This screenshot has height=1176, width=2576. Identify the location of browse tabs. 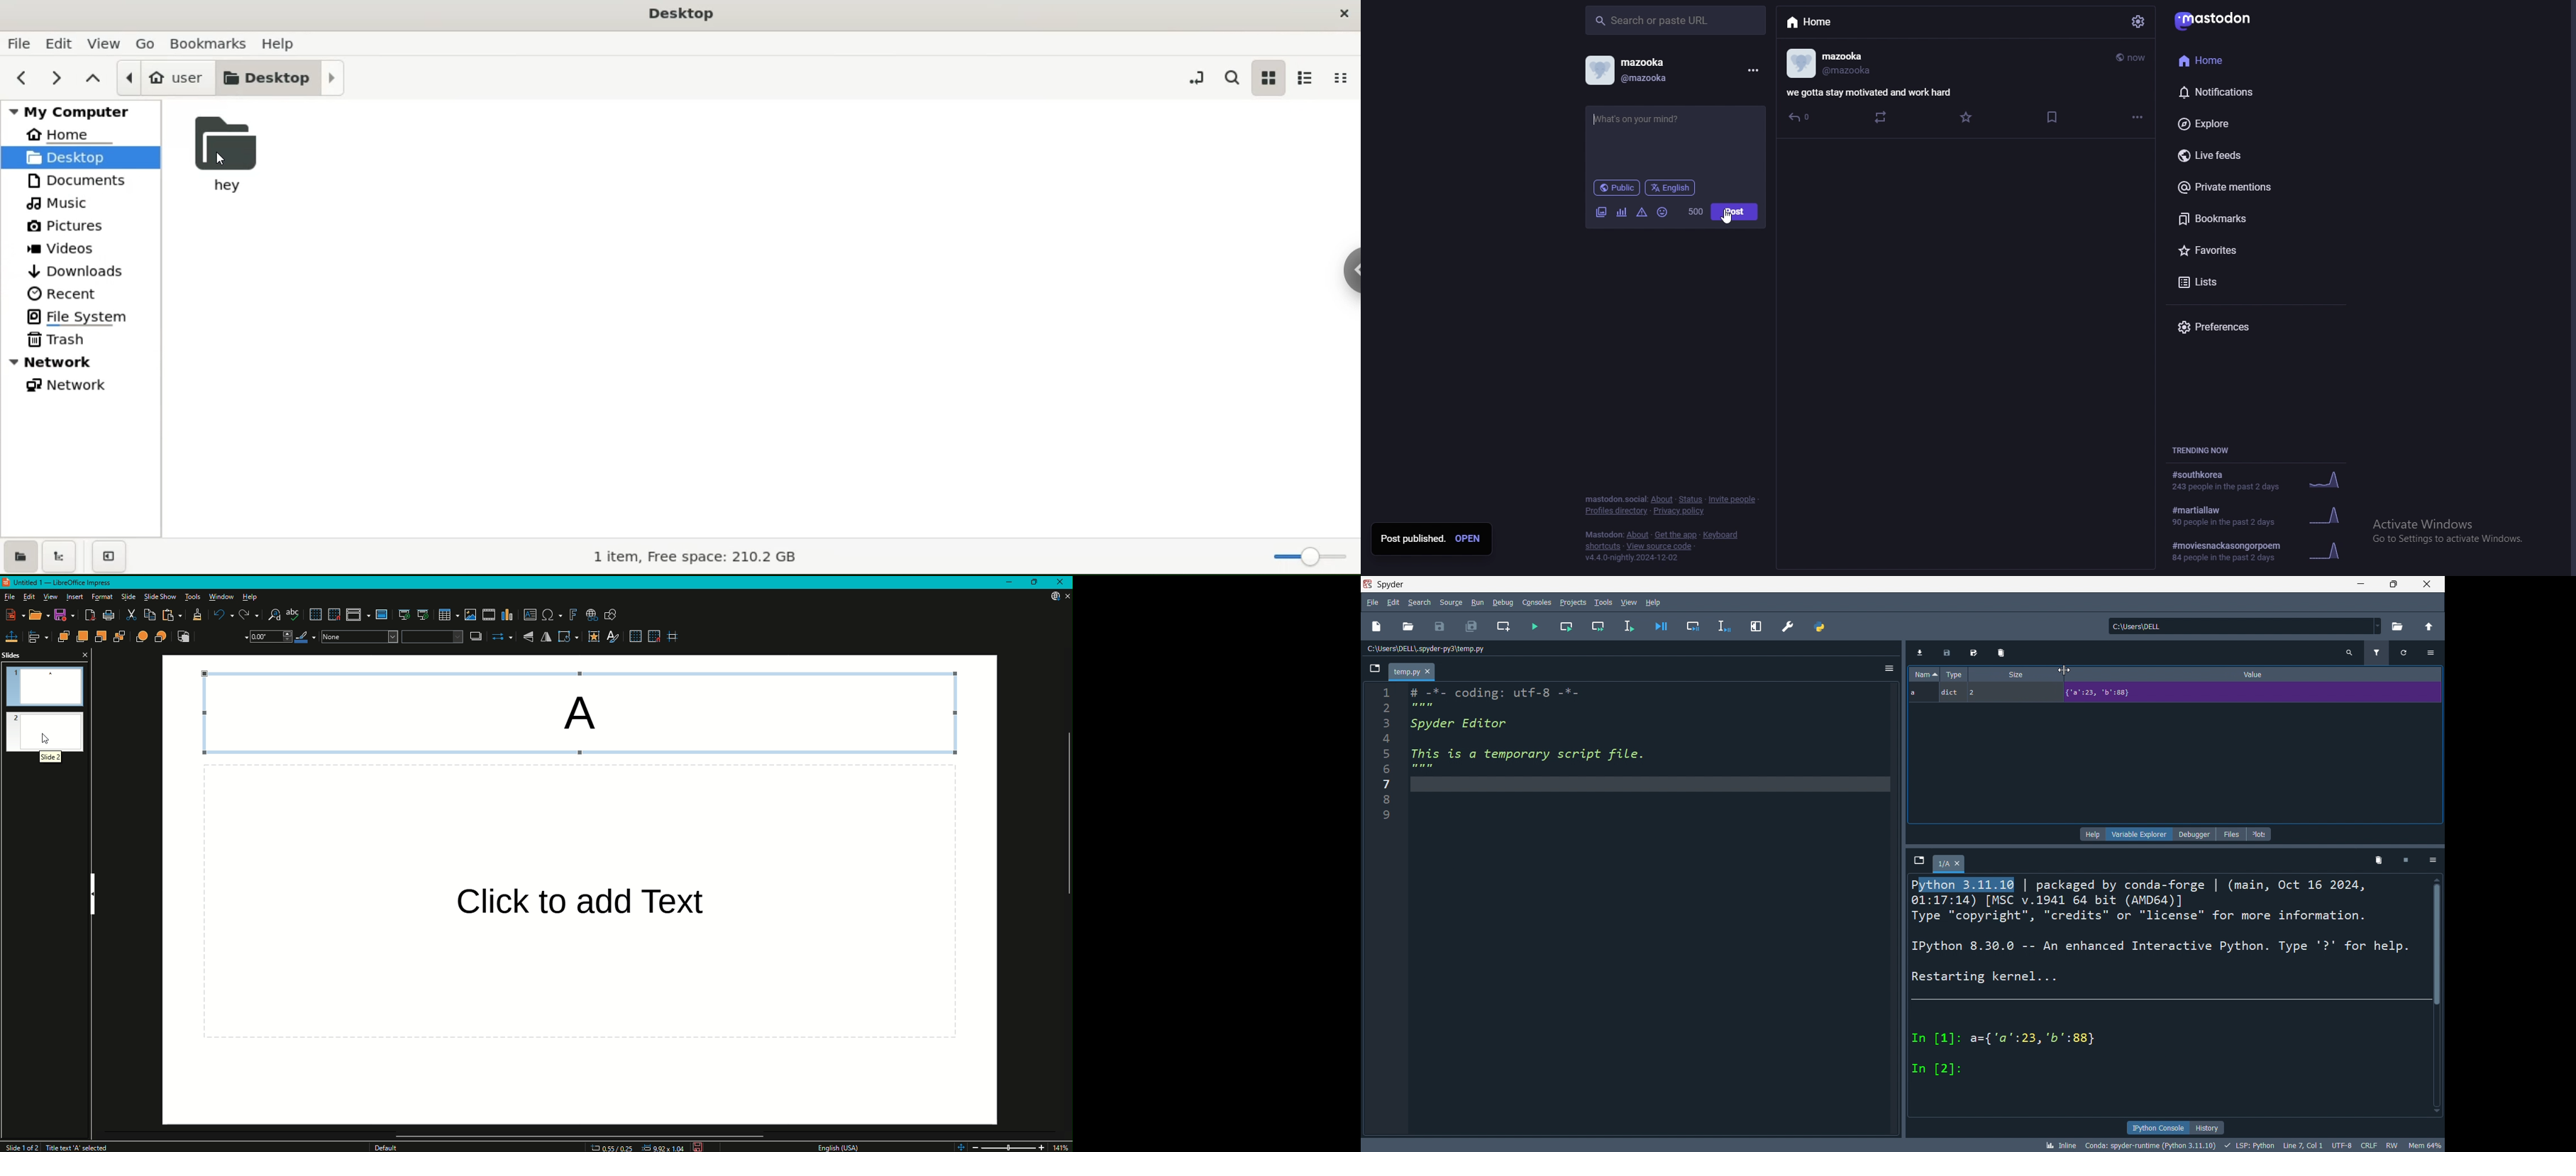
(1916, 860).